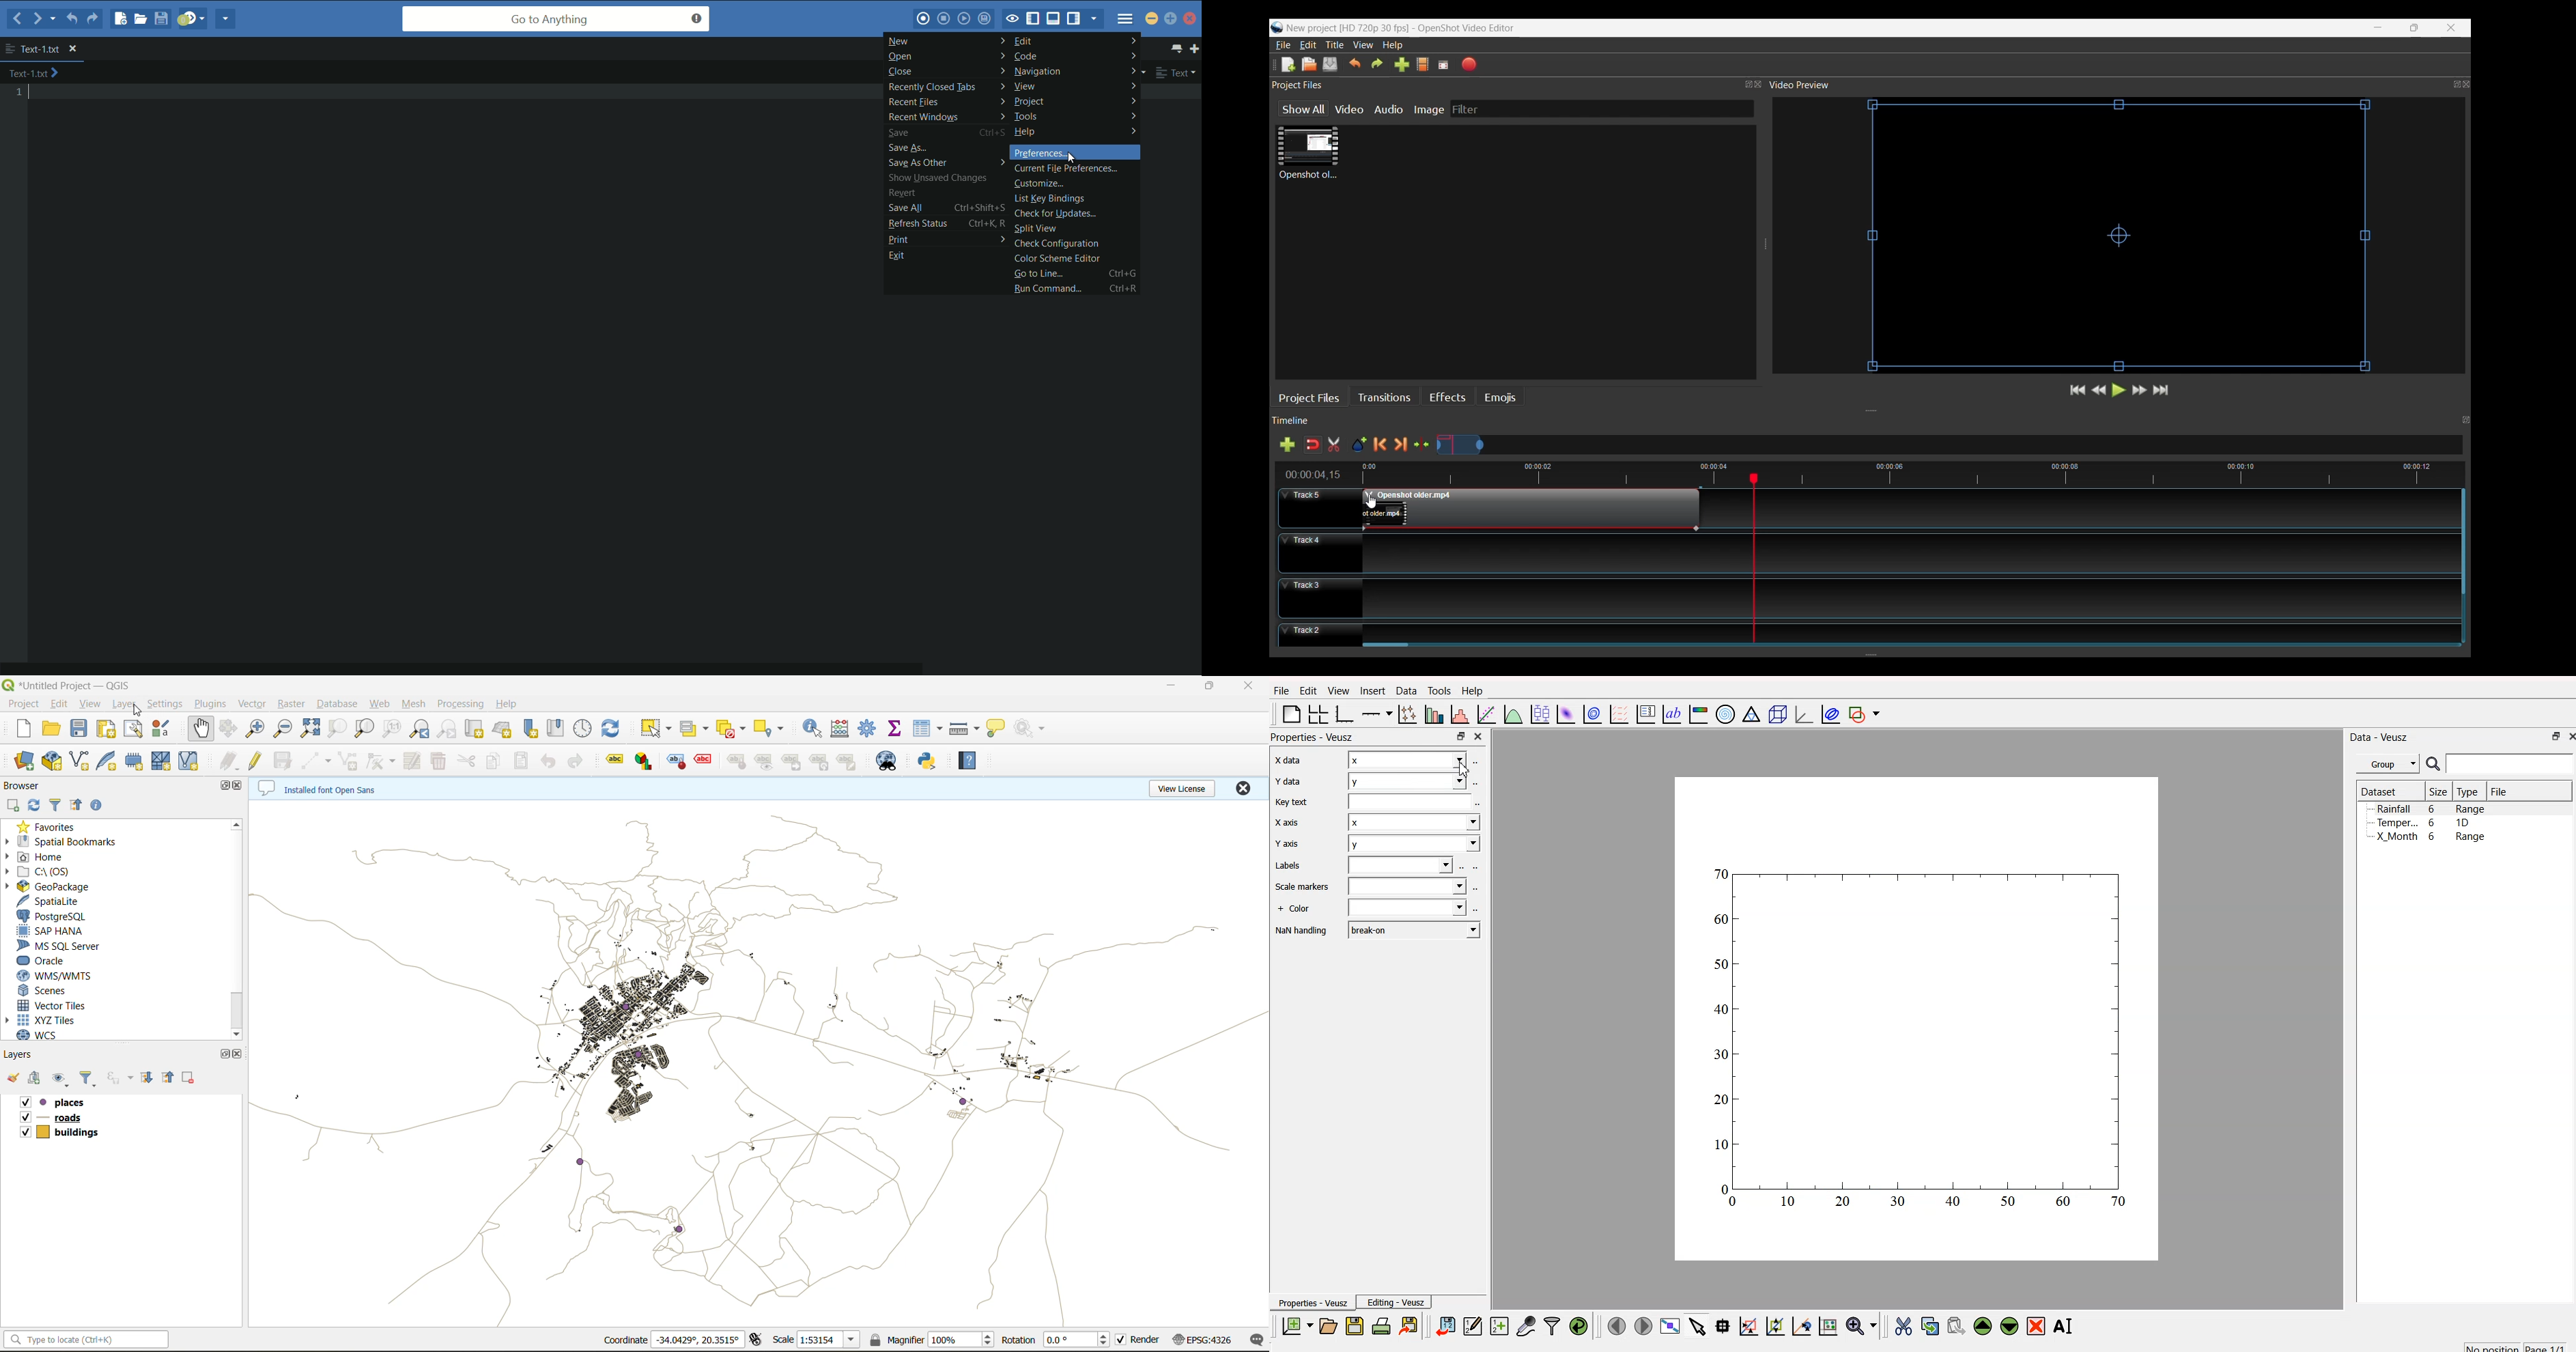 The height and width of the screenshot is (1372, 2576). What do you see at coordinates (55, 827) in the screenshot?
I see `favorites` at bounding box center [55, 827].